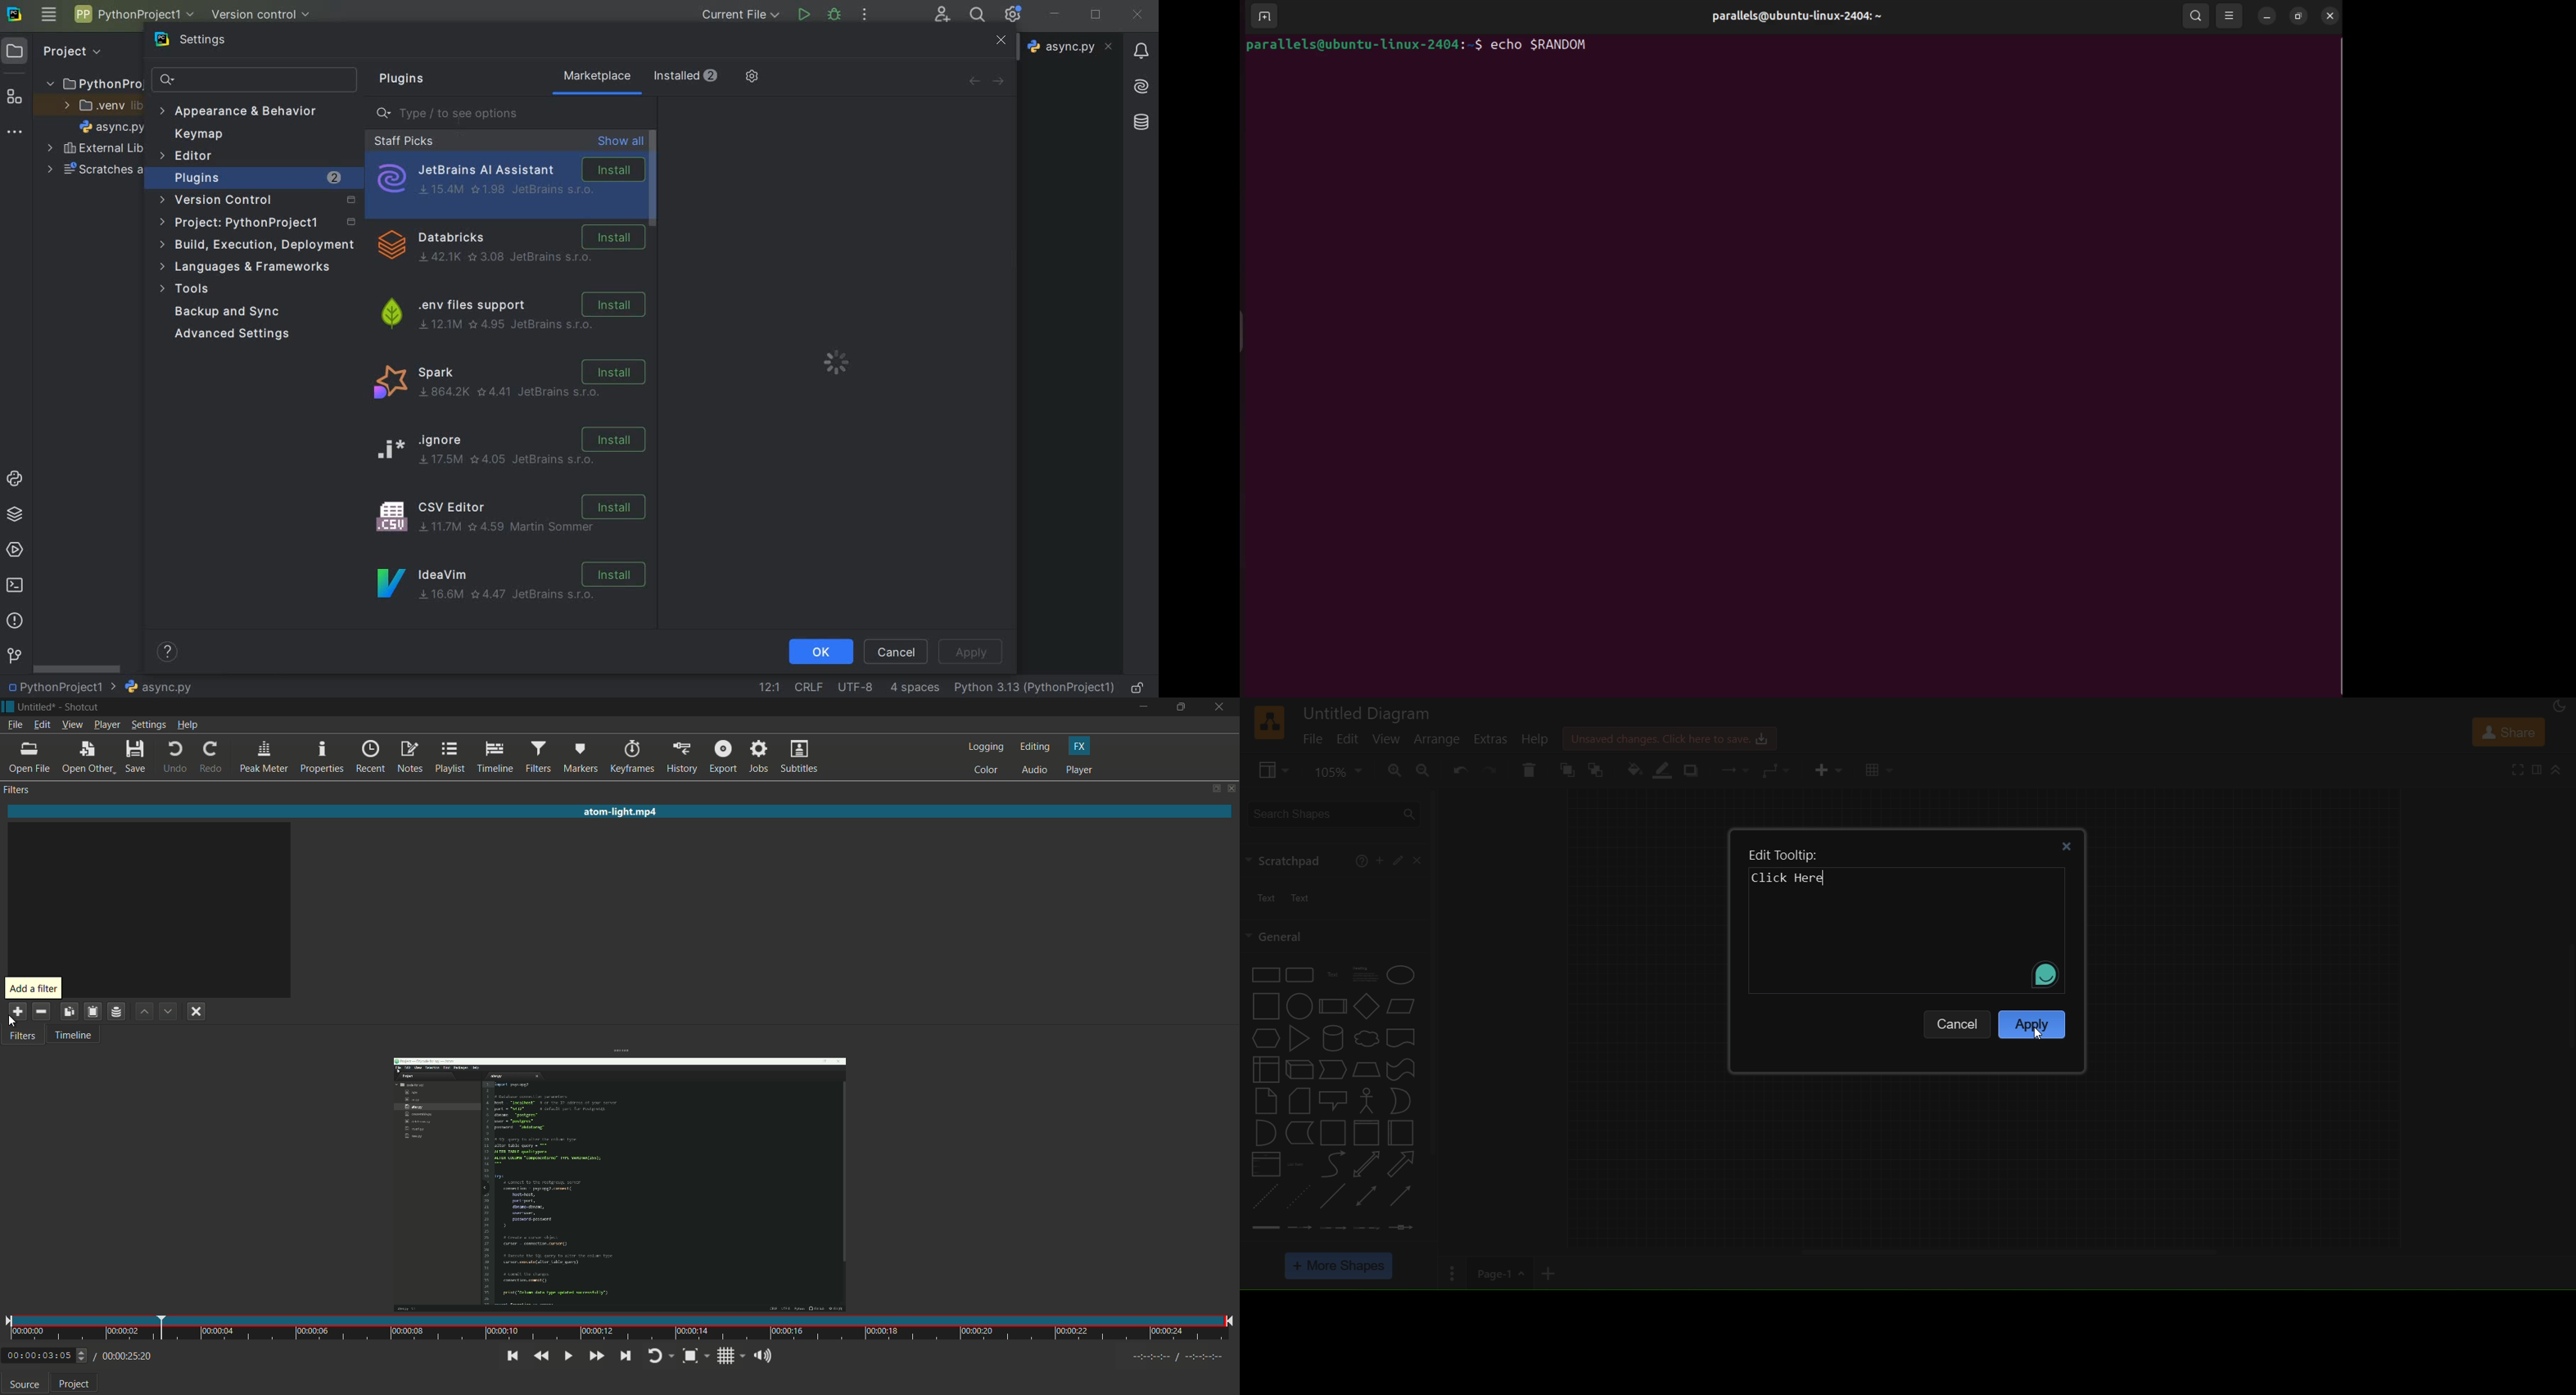 The width and height of the screenshot is (2576, 1400). Describe the element at coordinates (1263, 1196) in the screenshot. I see `dashed line` at that location.